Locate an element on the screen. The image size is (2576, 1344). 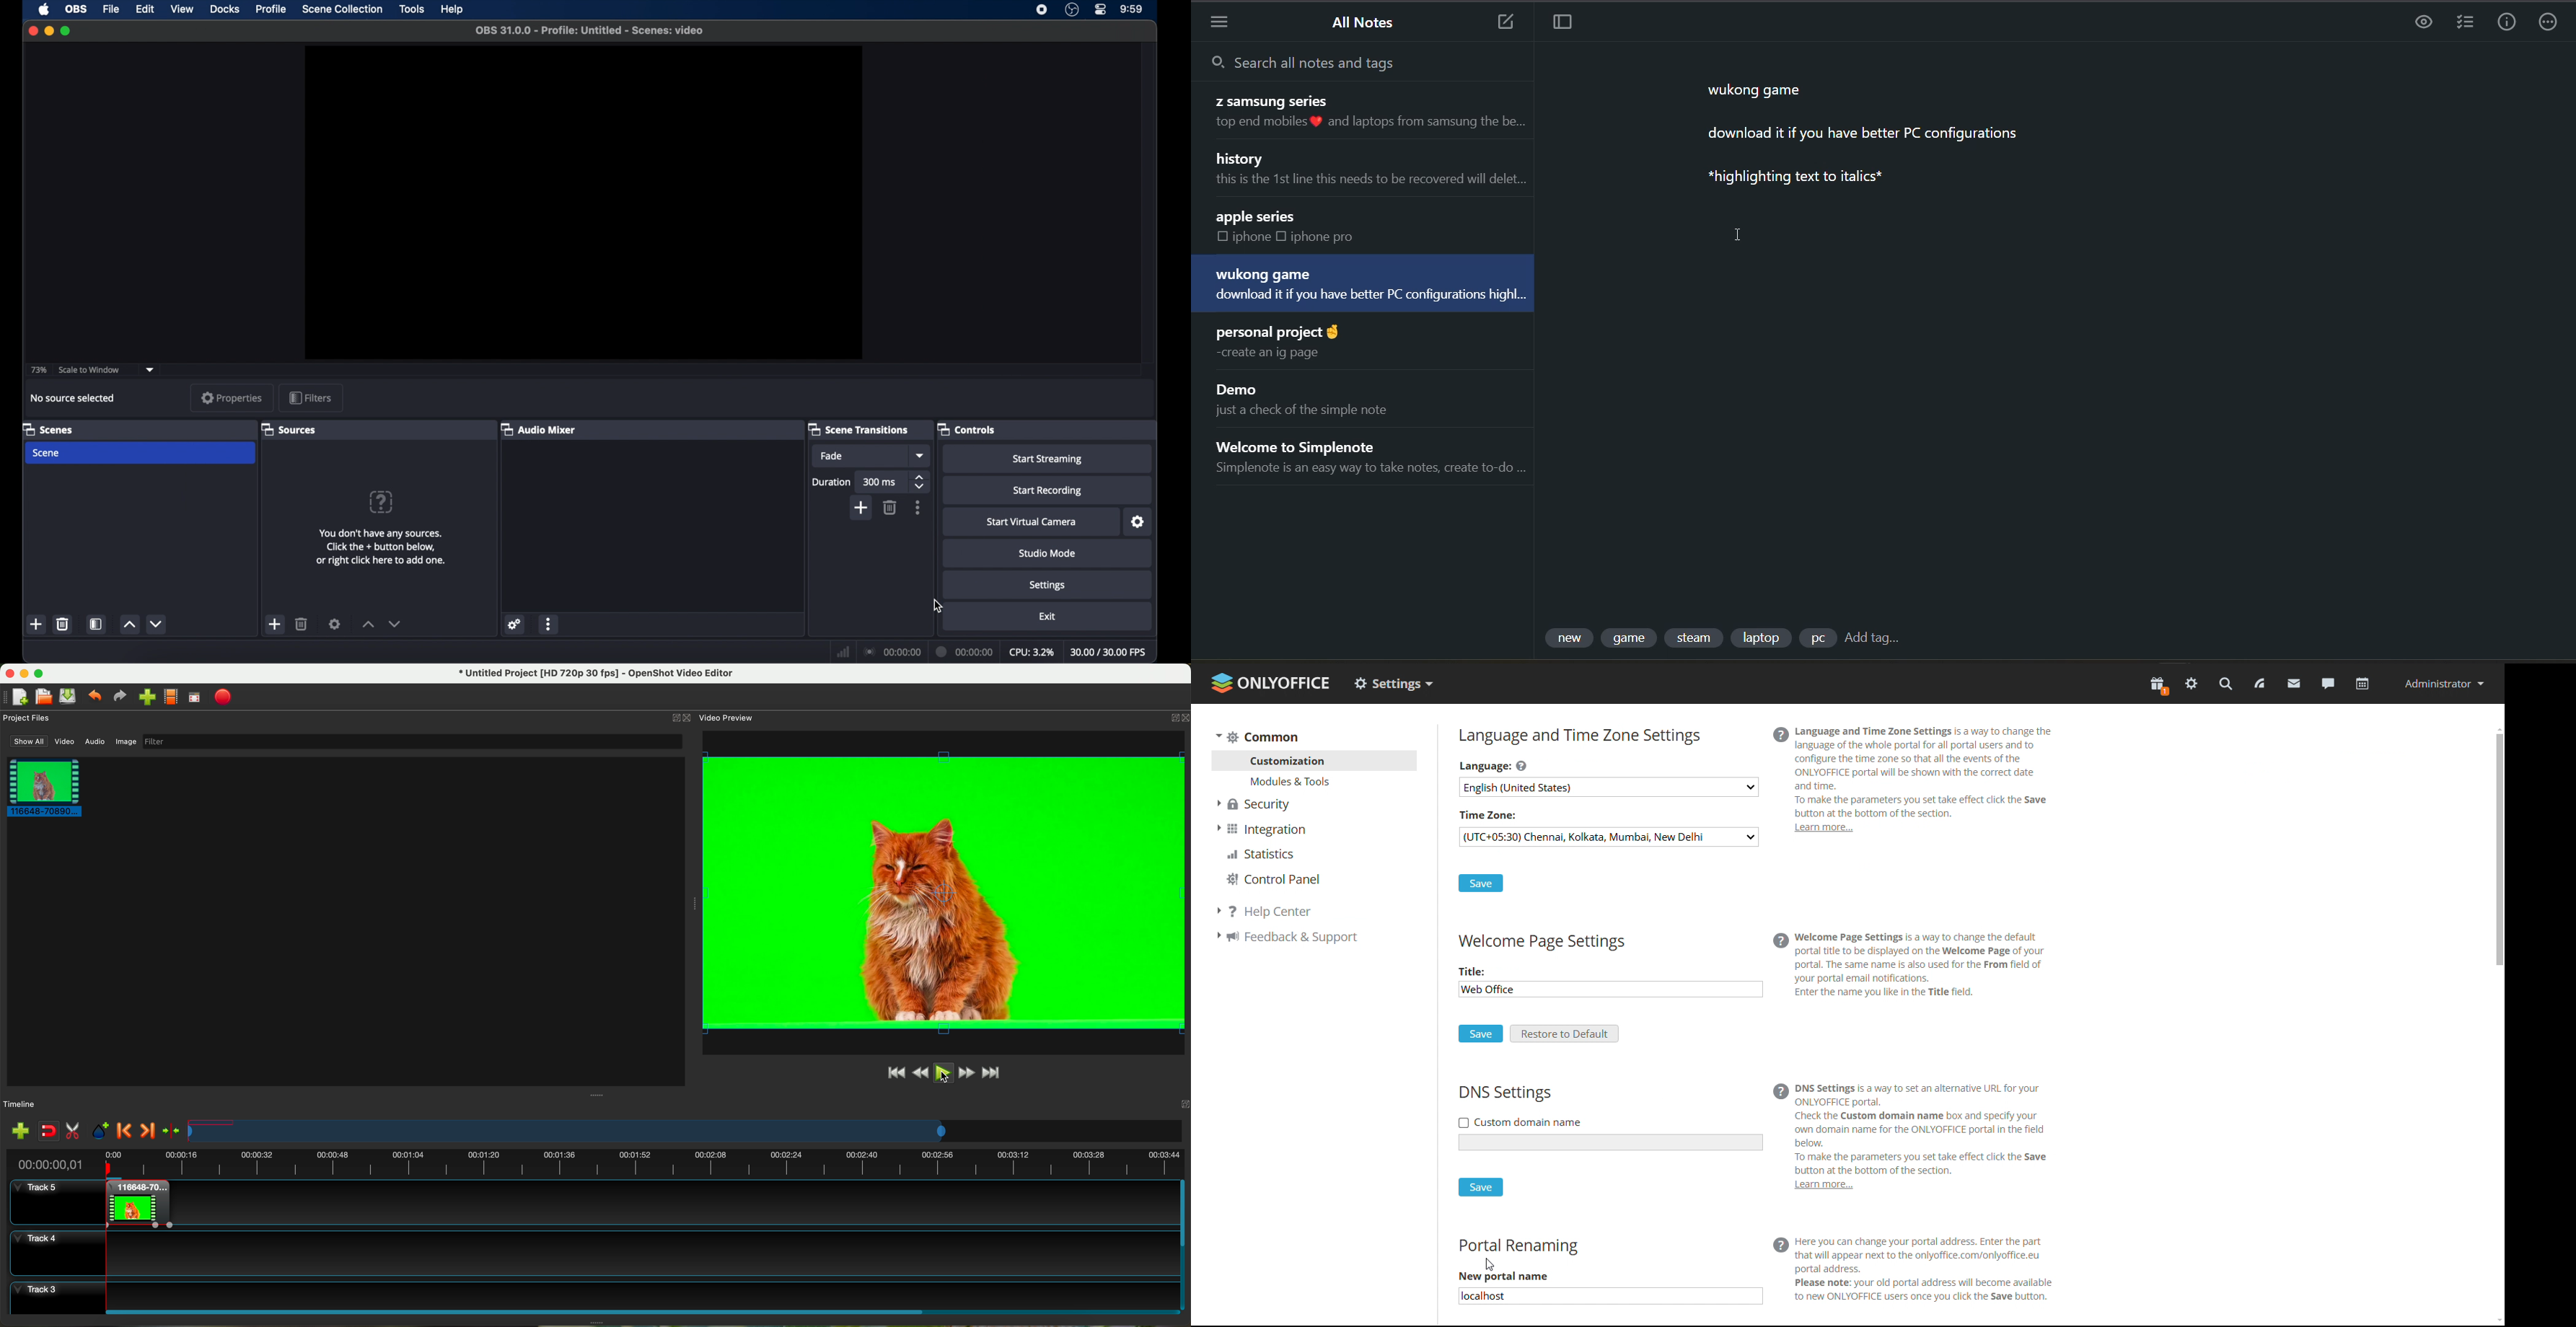
note title and preview is located at coordinates (1284, 340).